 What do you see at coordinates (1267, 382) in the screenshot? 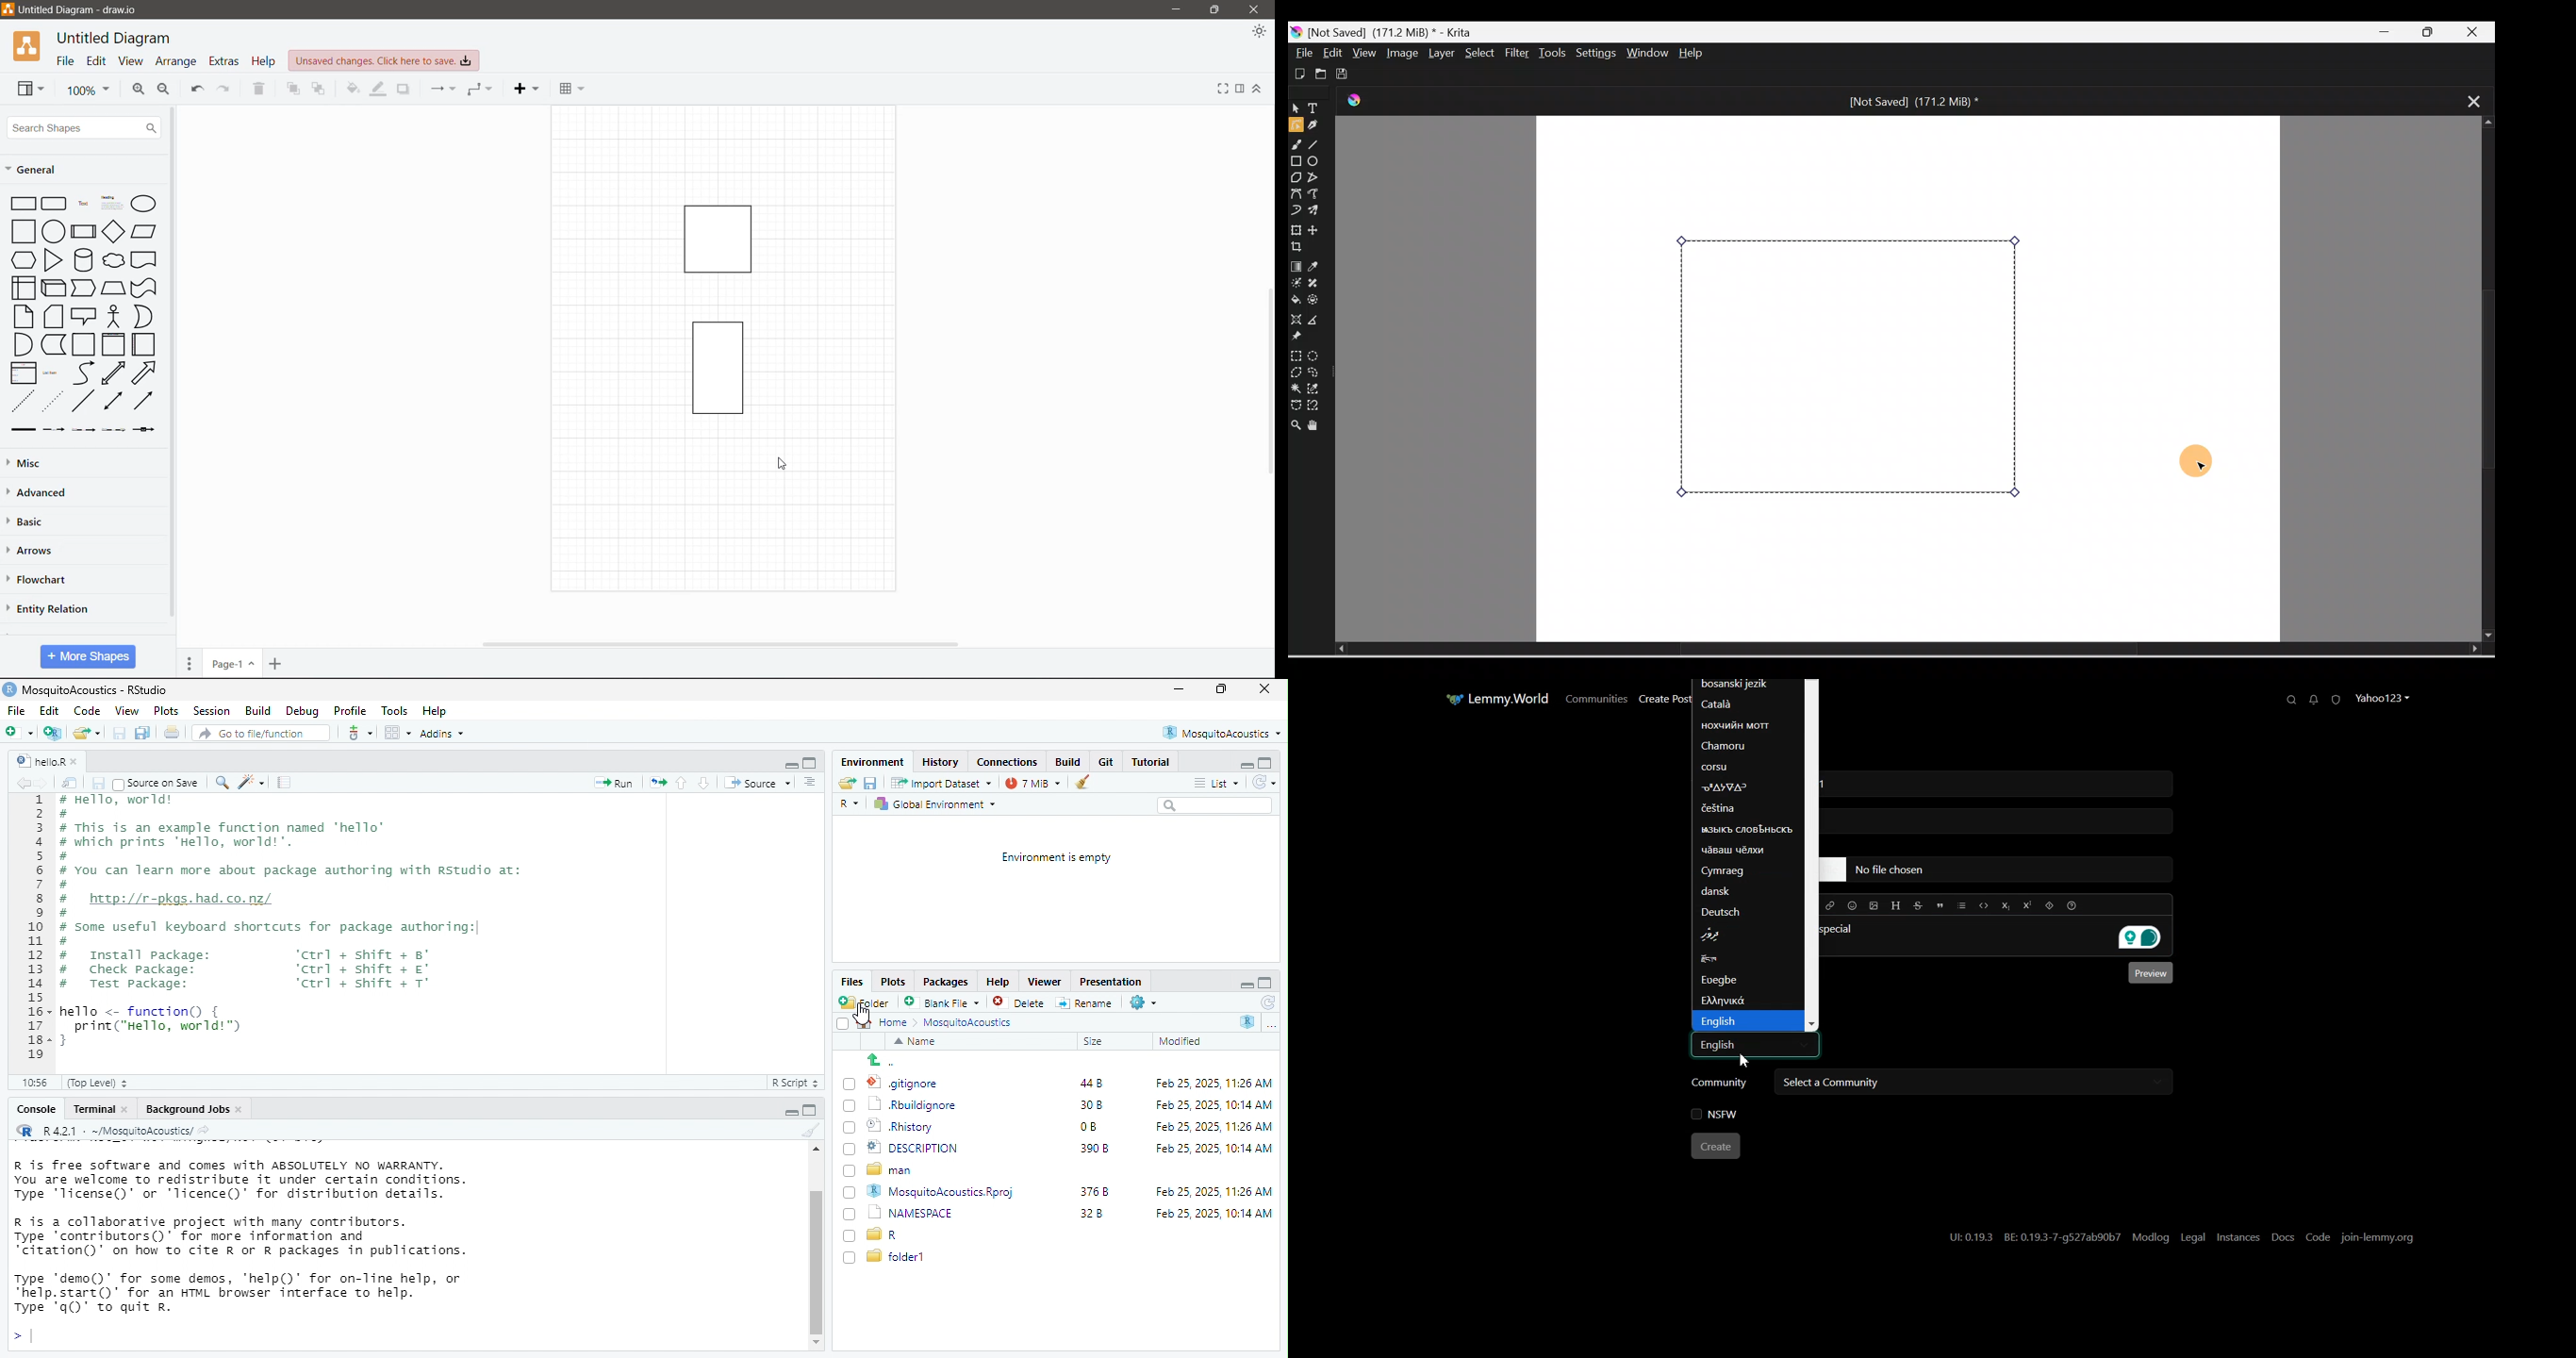
I see `Vertical Scroll Bar` at bounding box center [1267, 382].